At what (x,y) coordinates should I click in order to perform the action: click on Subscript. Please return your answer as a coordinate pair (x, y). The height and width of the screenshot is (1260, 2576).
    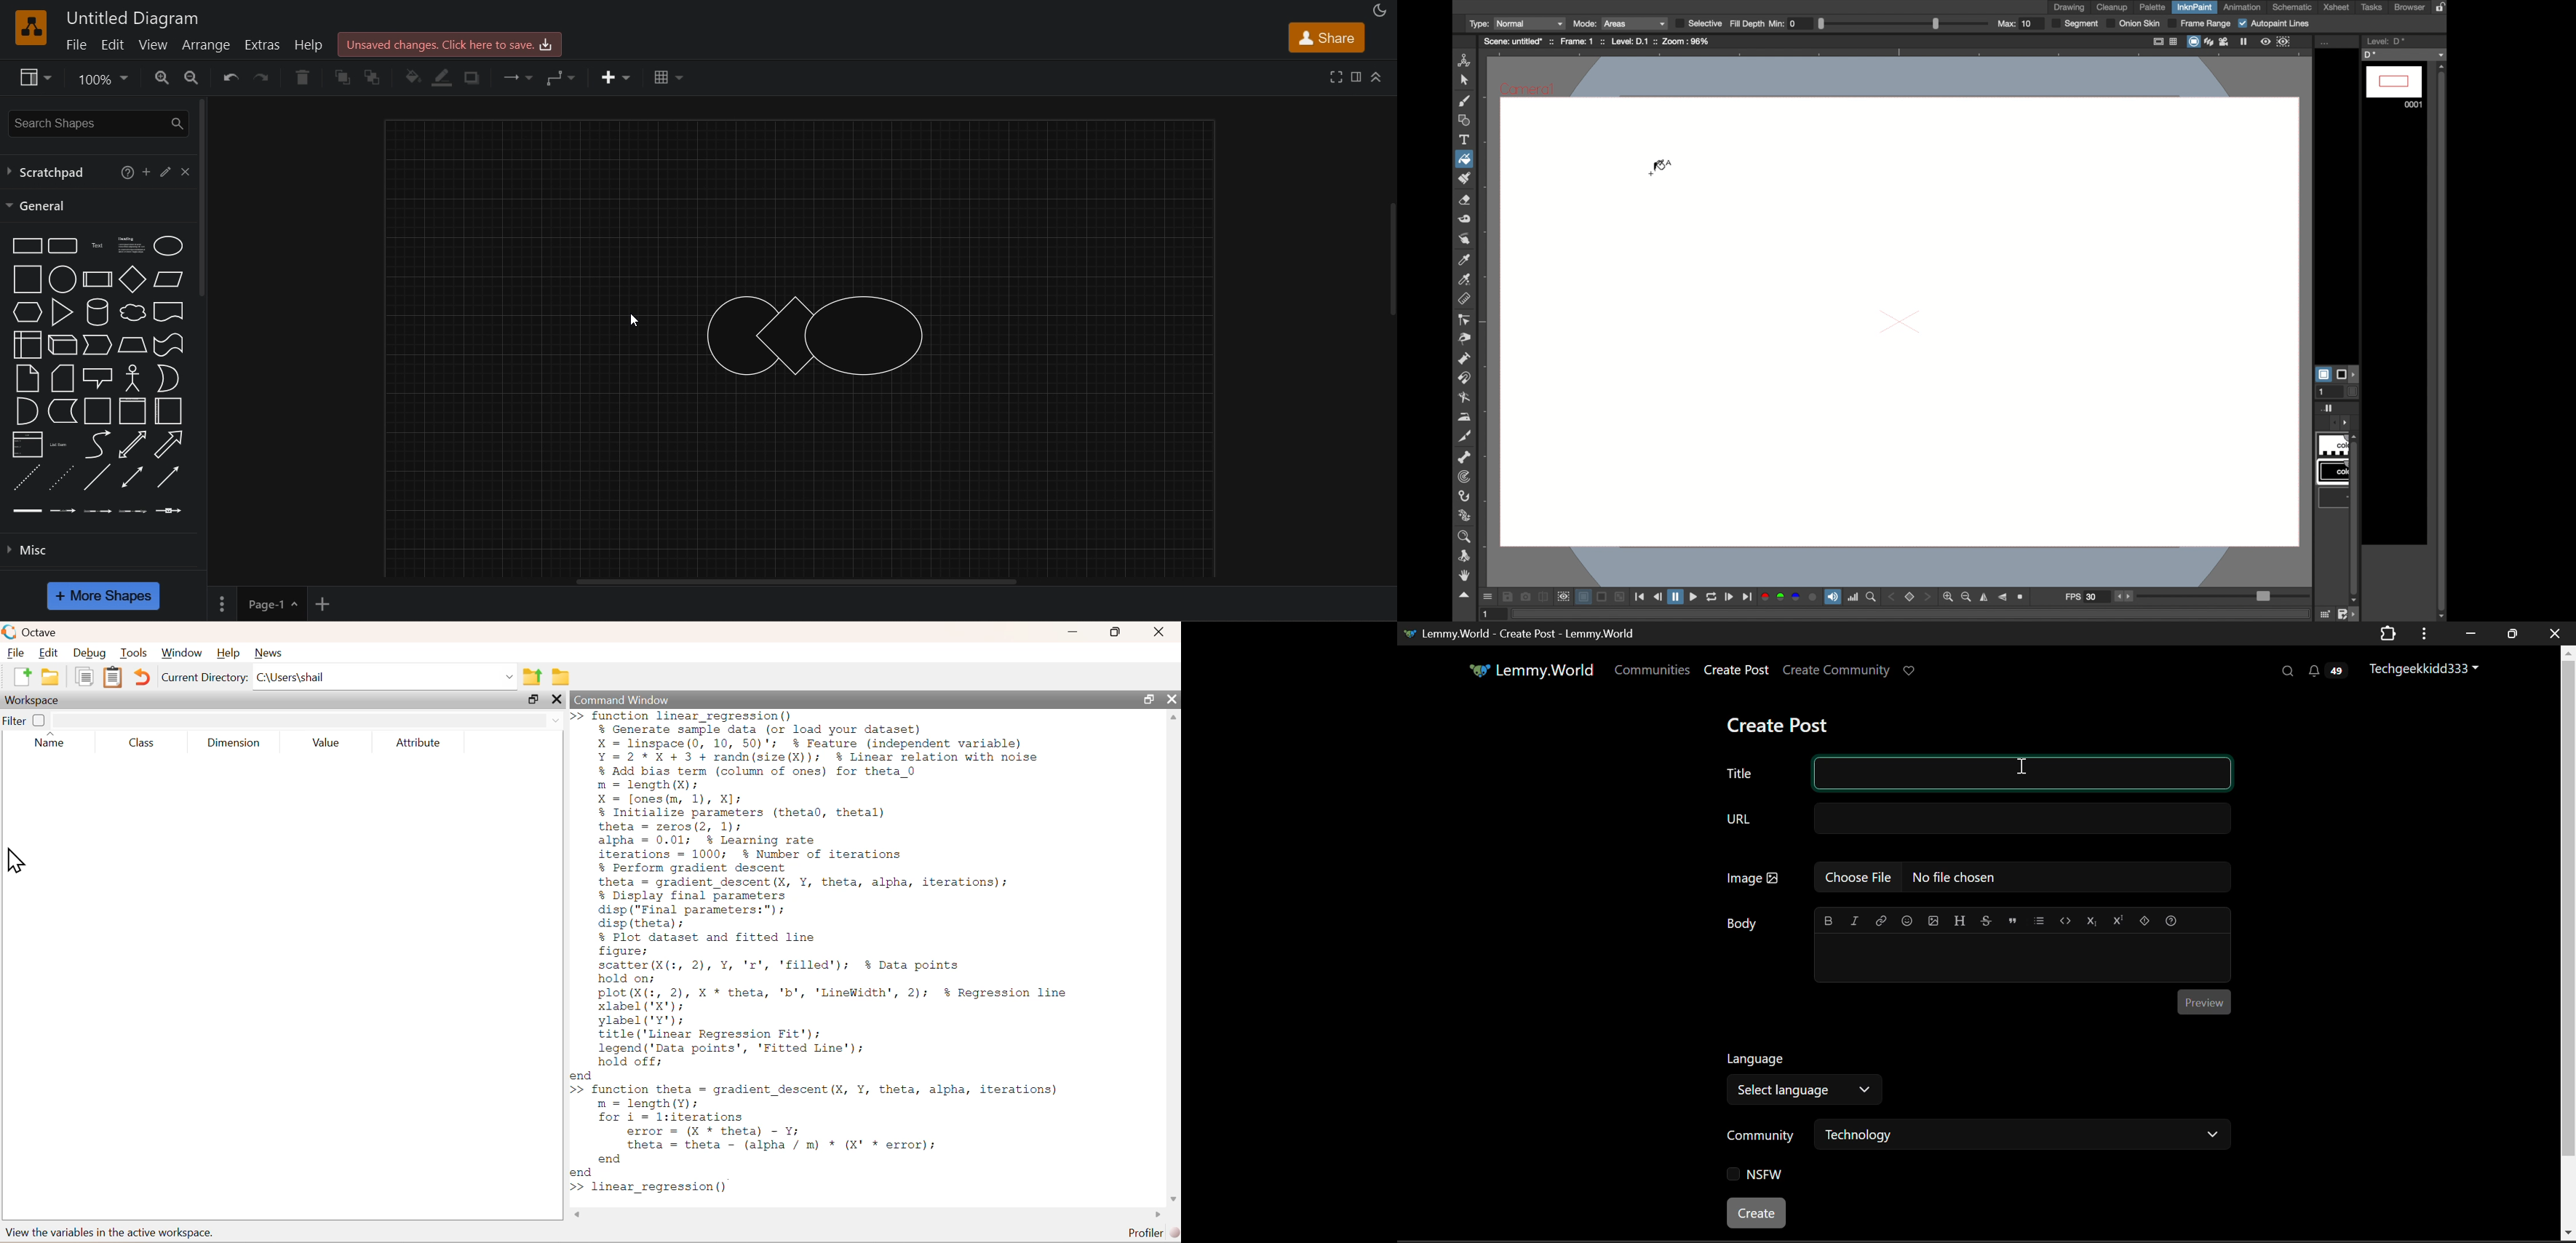
    Looking at the image, I should click on (2091, 922).